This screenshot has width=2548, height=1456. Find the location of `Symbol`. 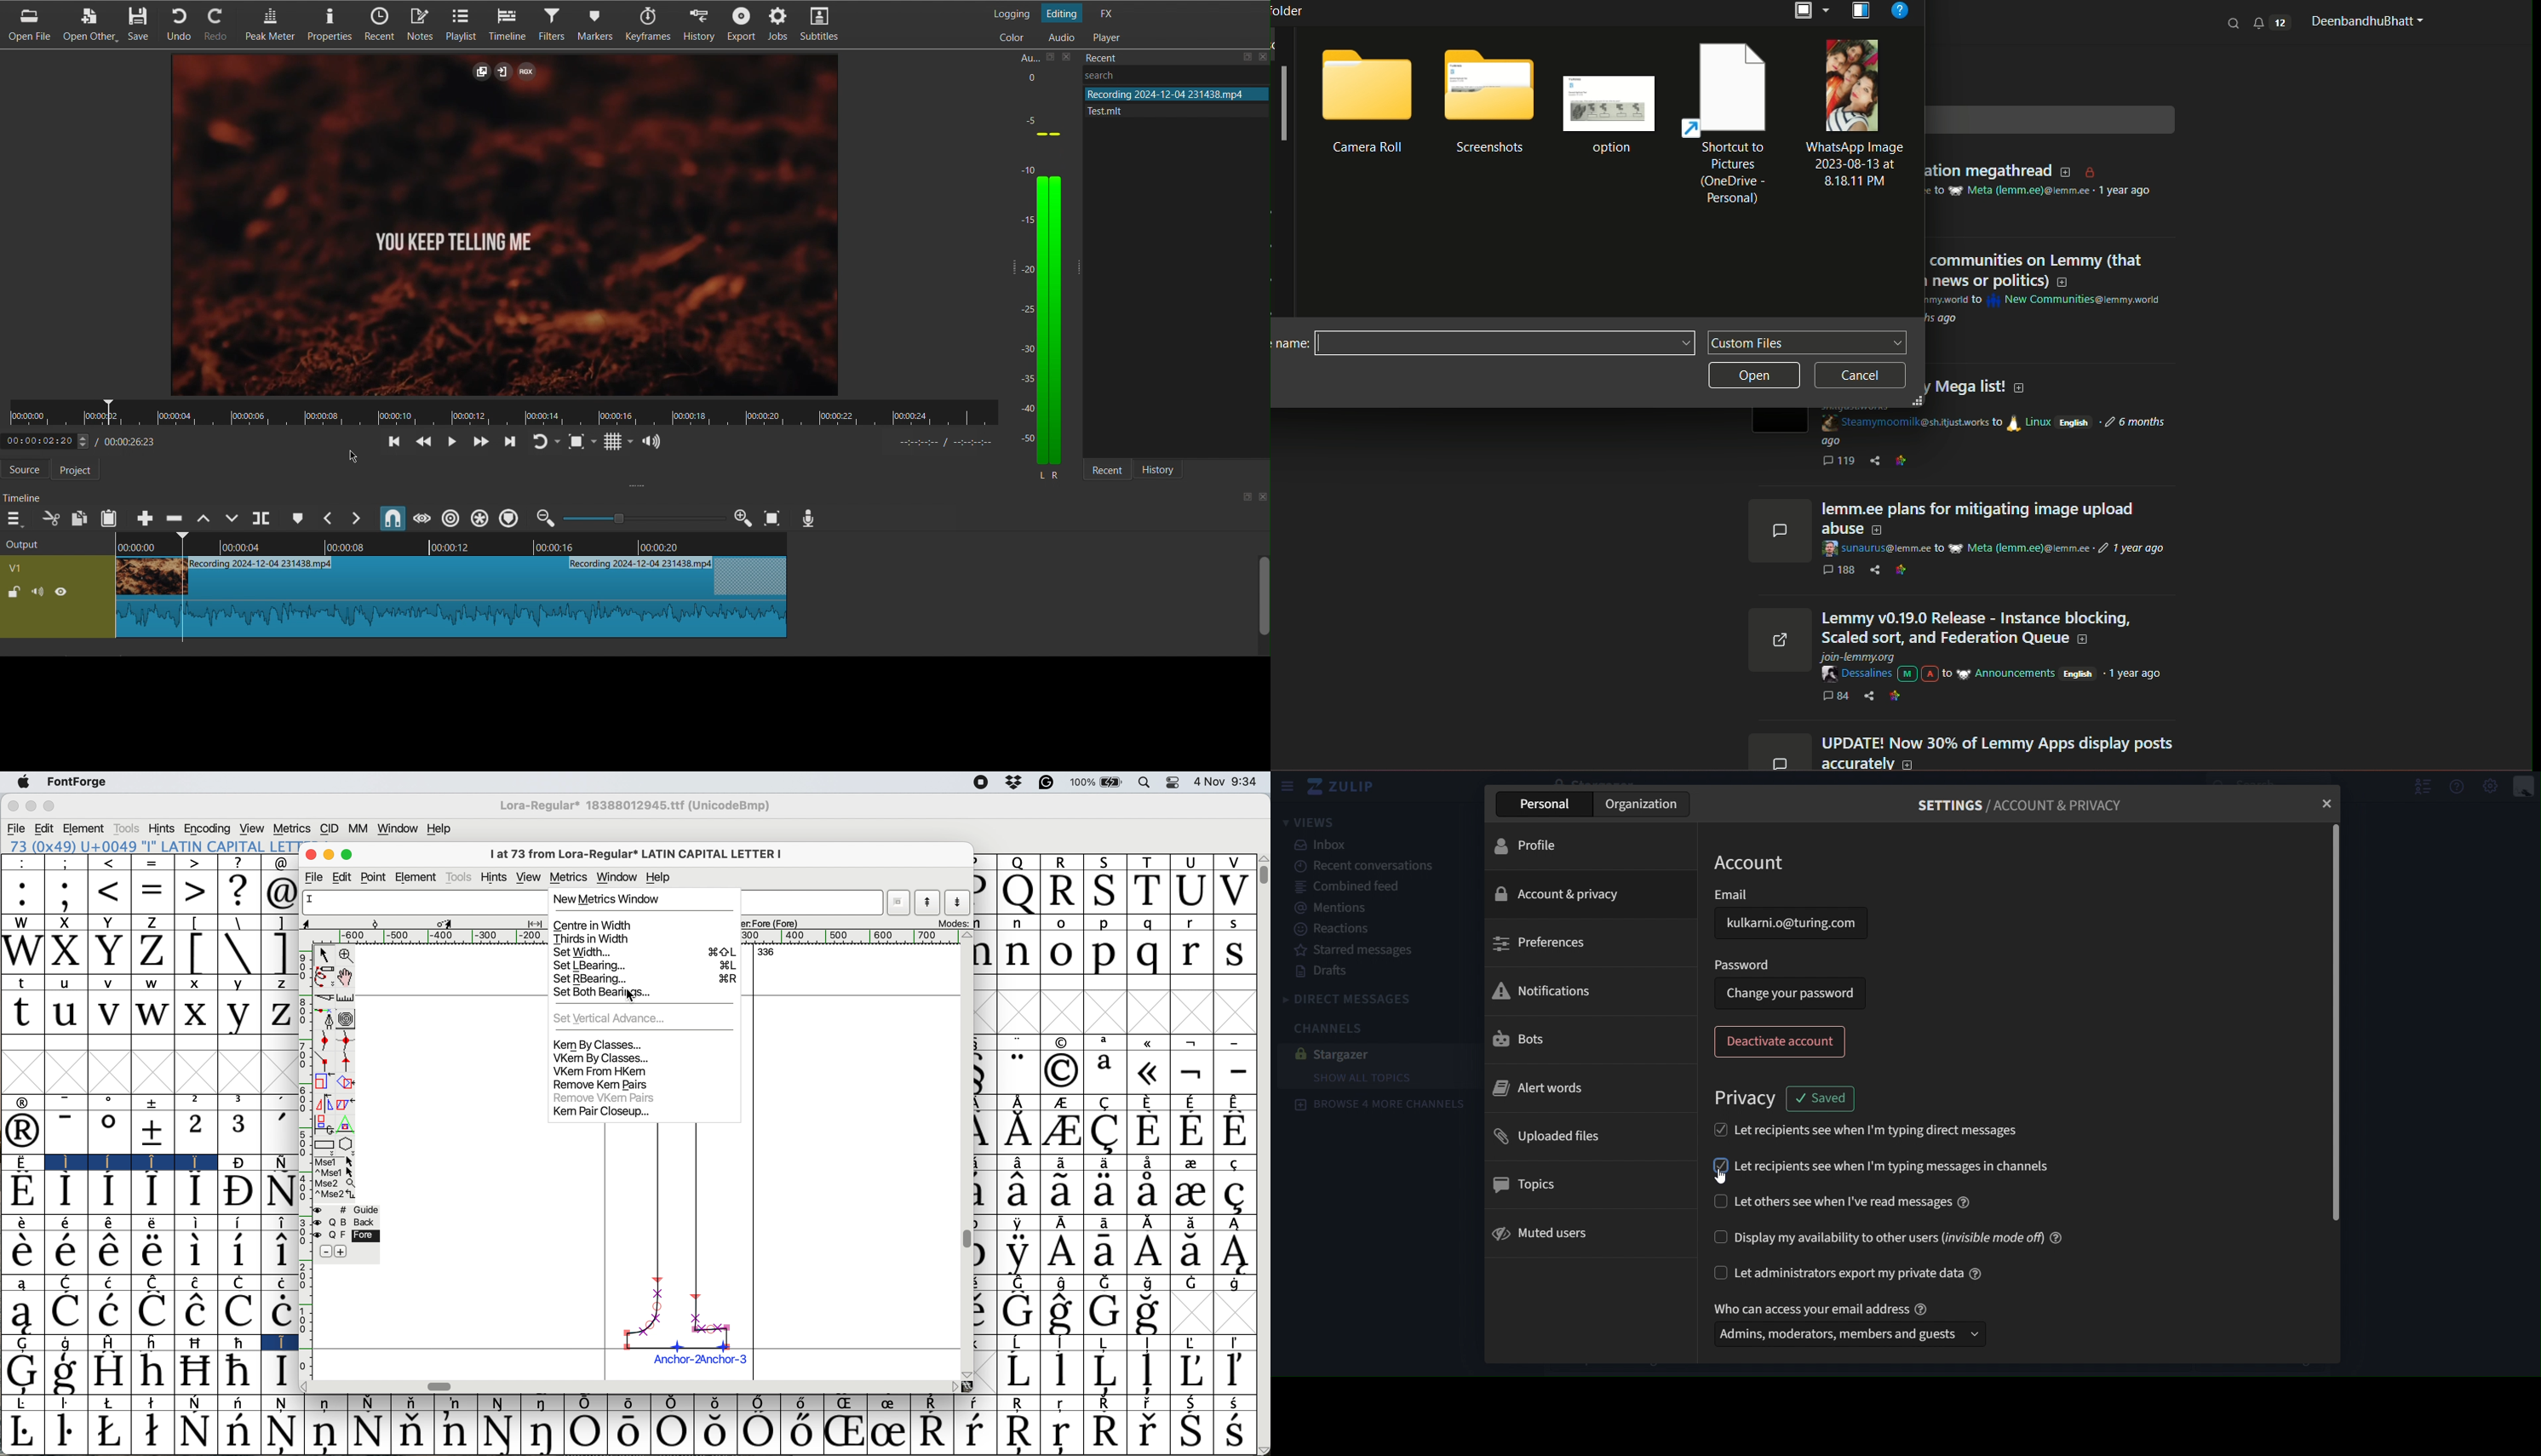

Symbol is located at coordinates (285, 1404).